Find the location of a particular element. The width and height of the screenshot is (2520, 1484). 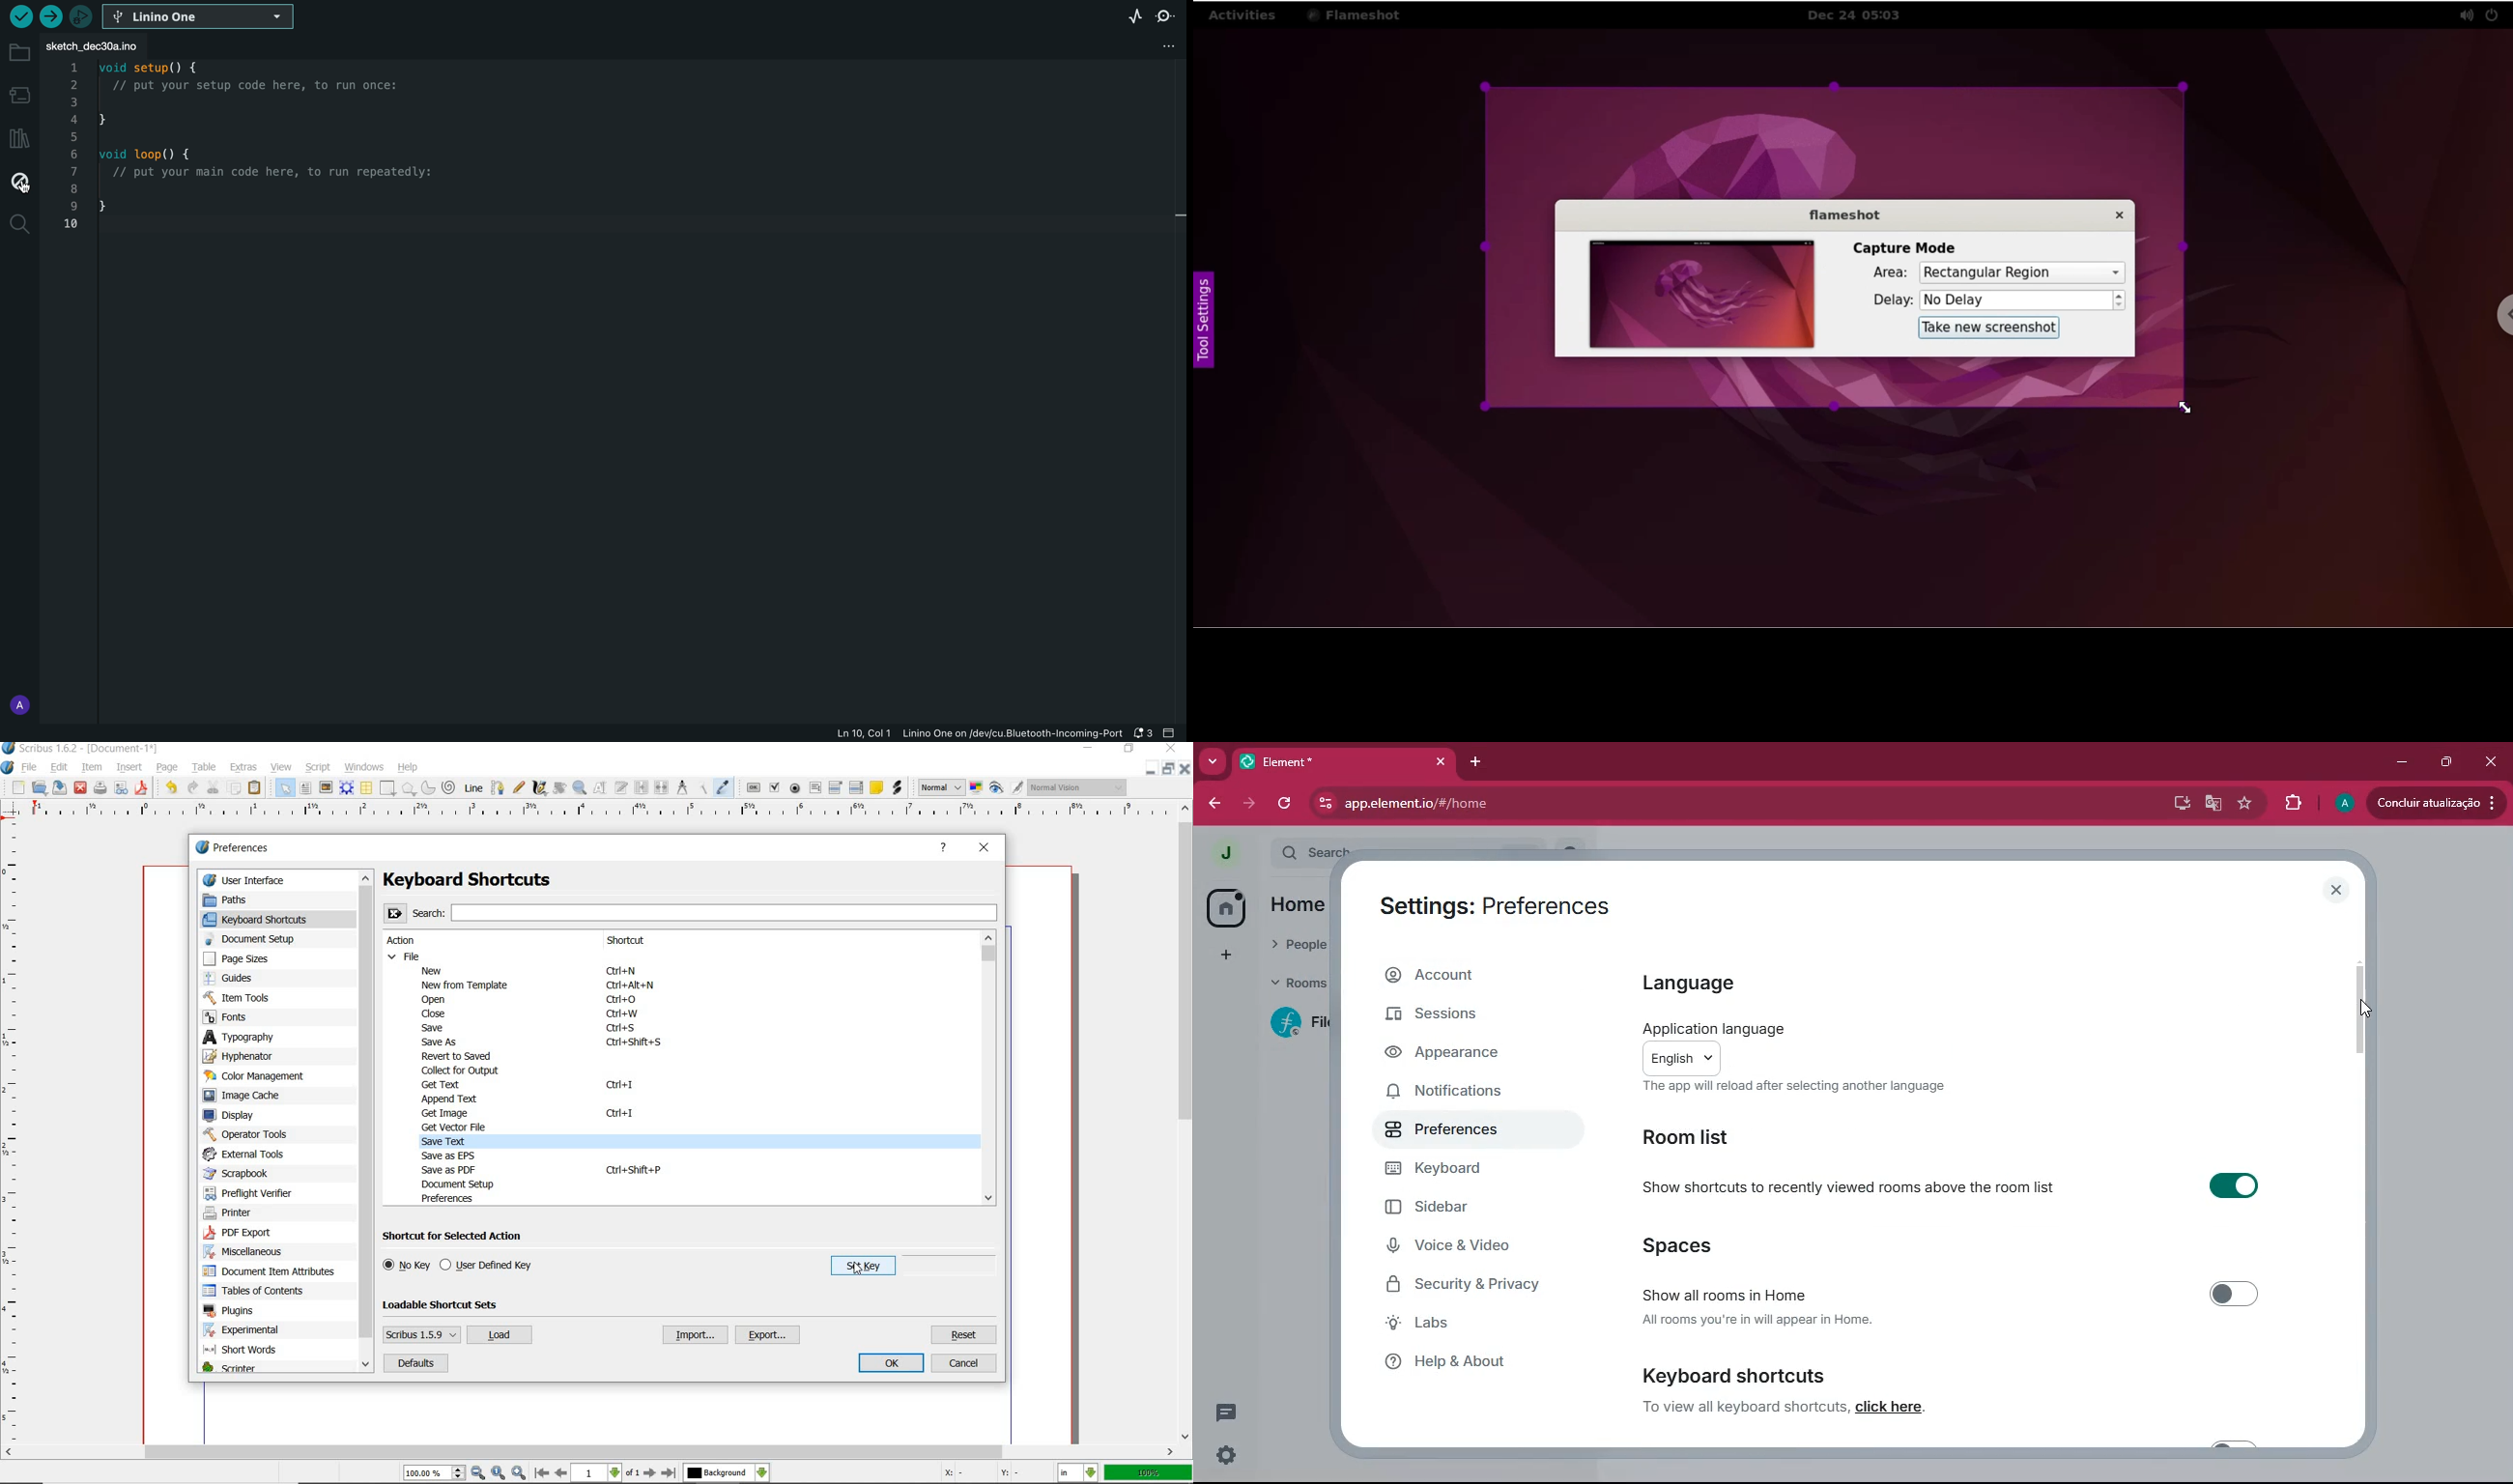

show all rooms in here All rooms you're in will appear is home is located at coordinates (1952, 1291).